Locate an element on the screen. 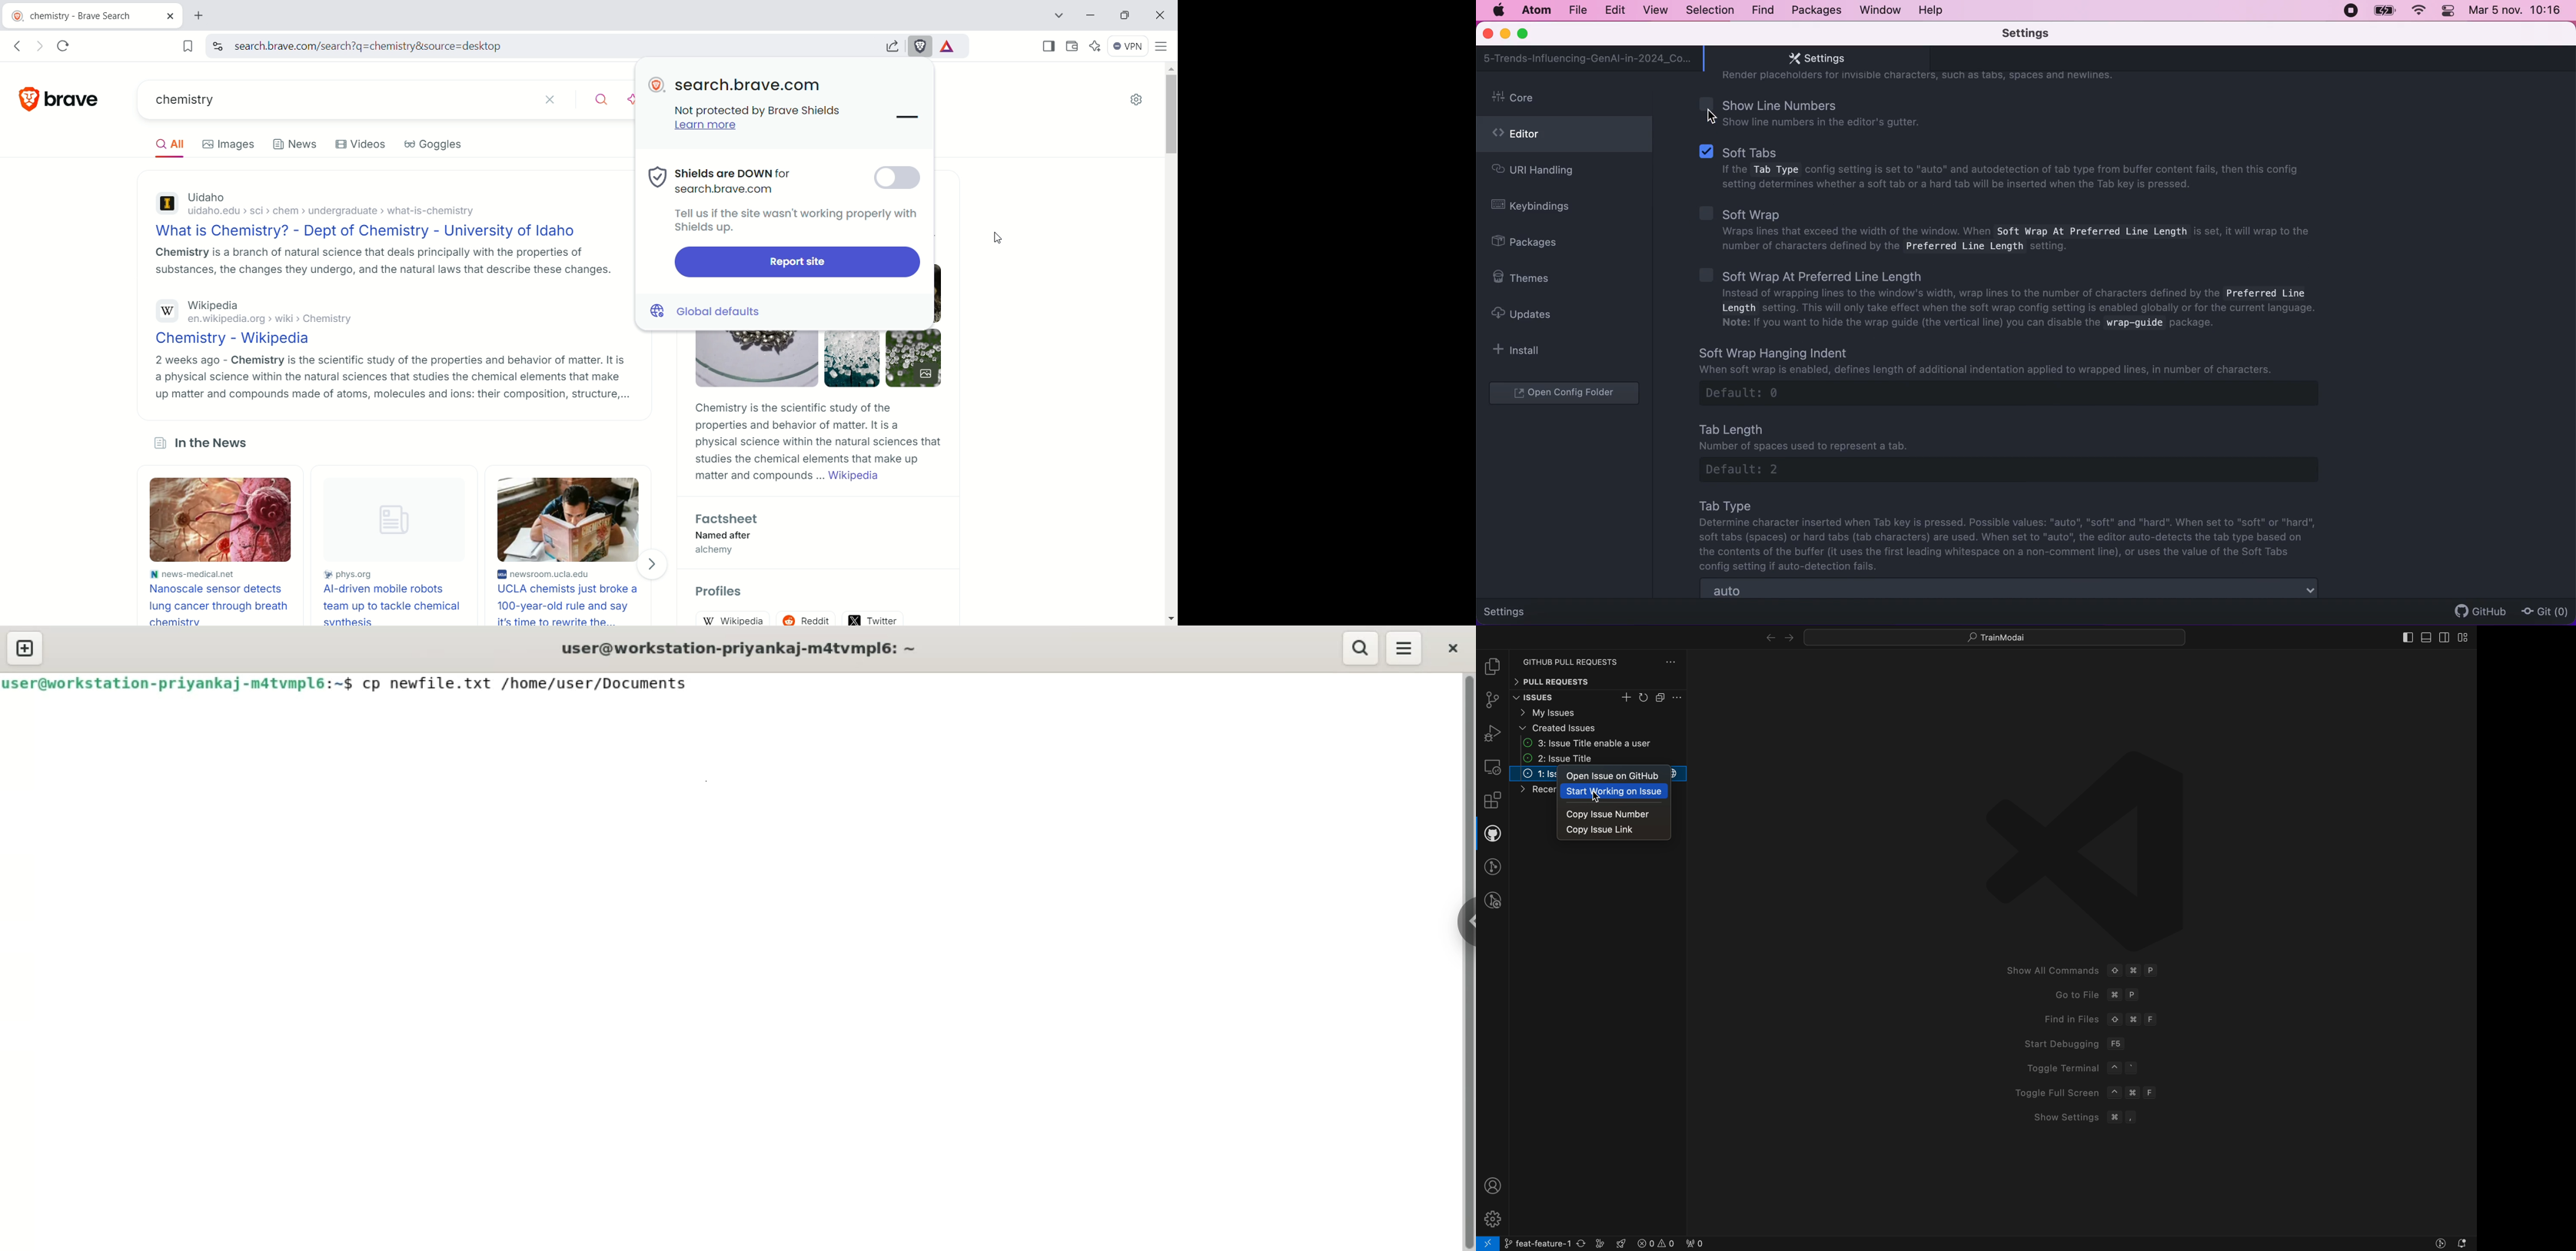 The height and width of the screenshot is (1260, 2576). settings tab is located at coordinates (1812, 58).